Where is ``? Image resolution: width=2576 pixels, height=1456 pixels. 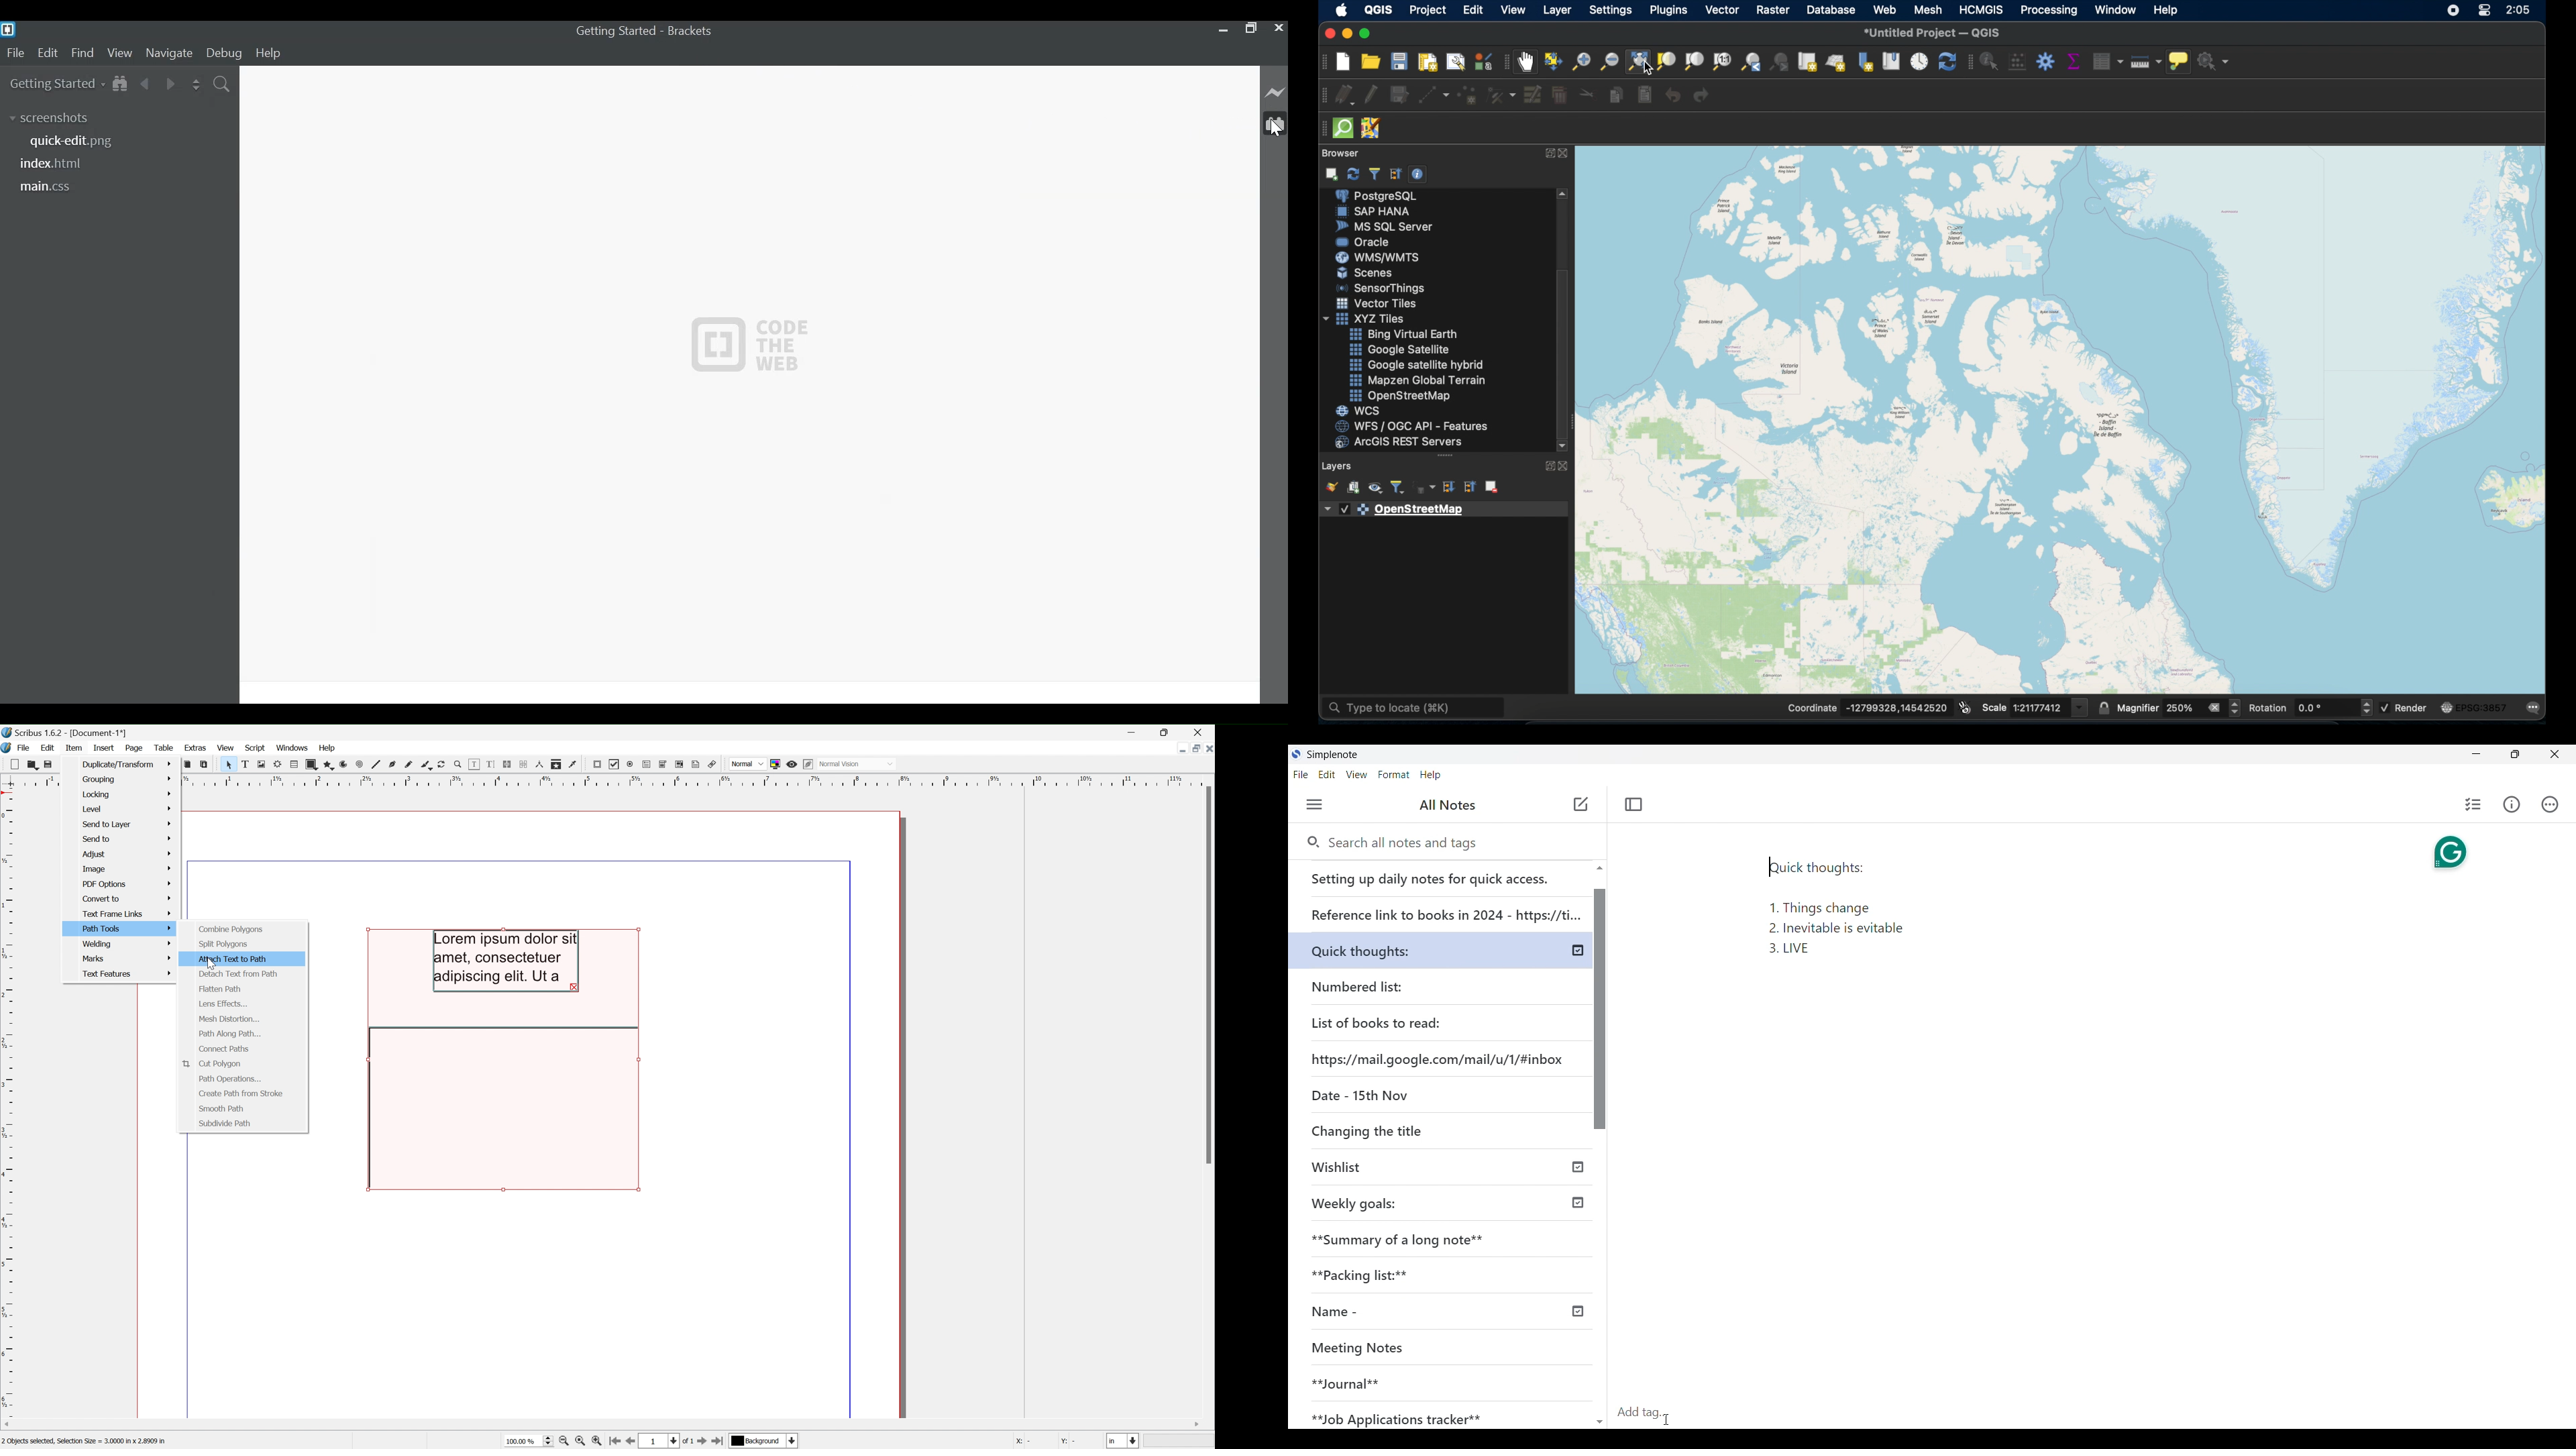  is located at coordinates (2079, 707).